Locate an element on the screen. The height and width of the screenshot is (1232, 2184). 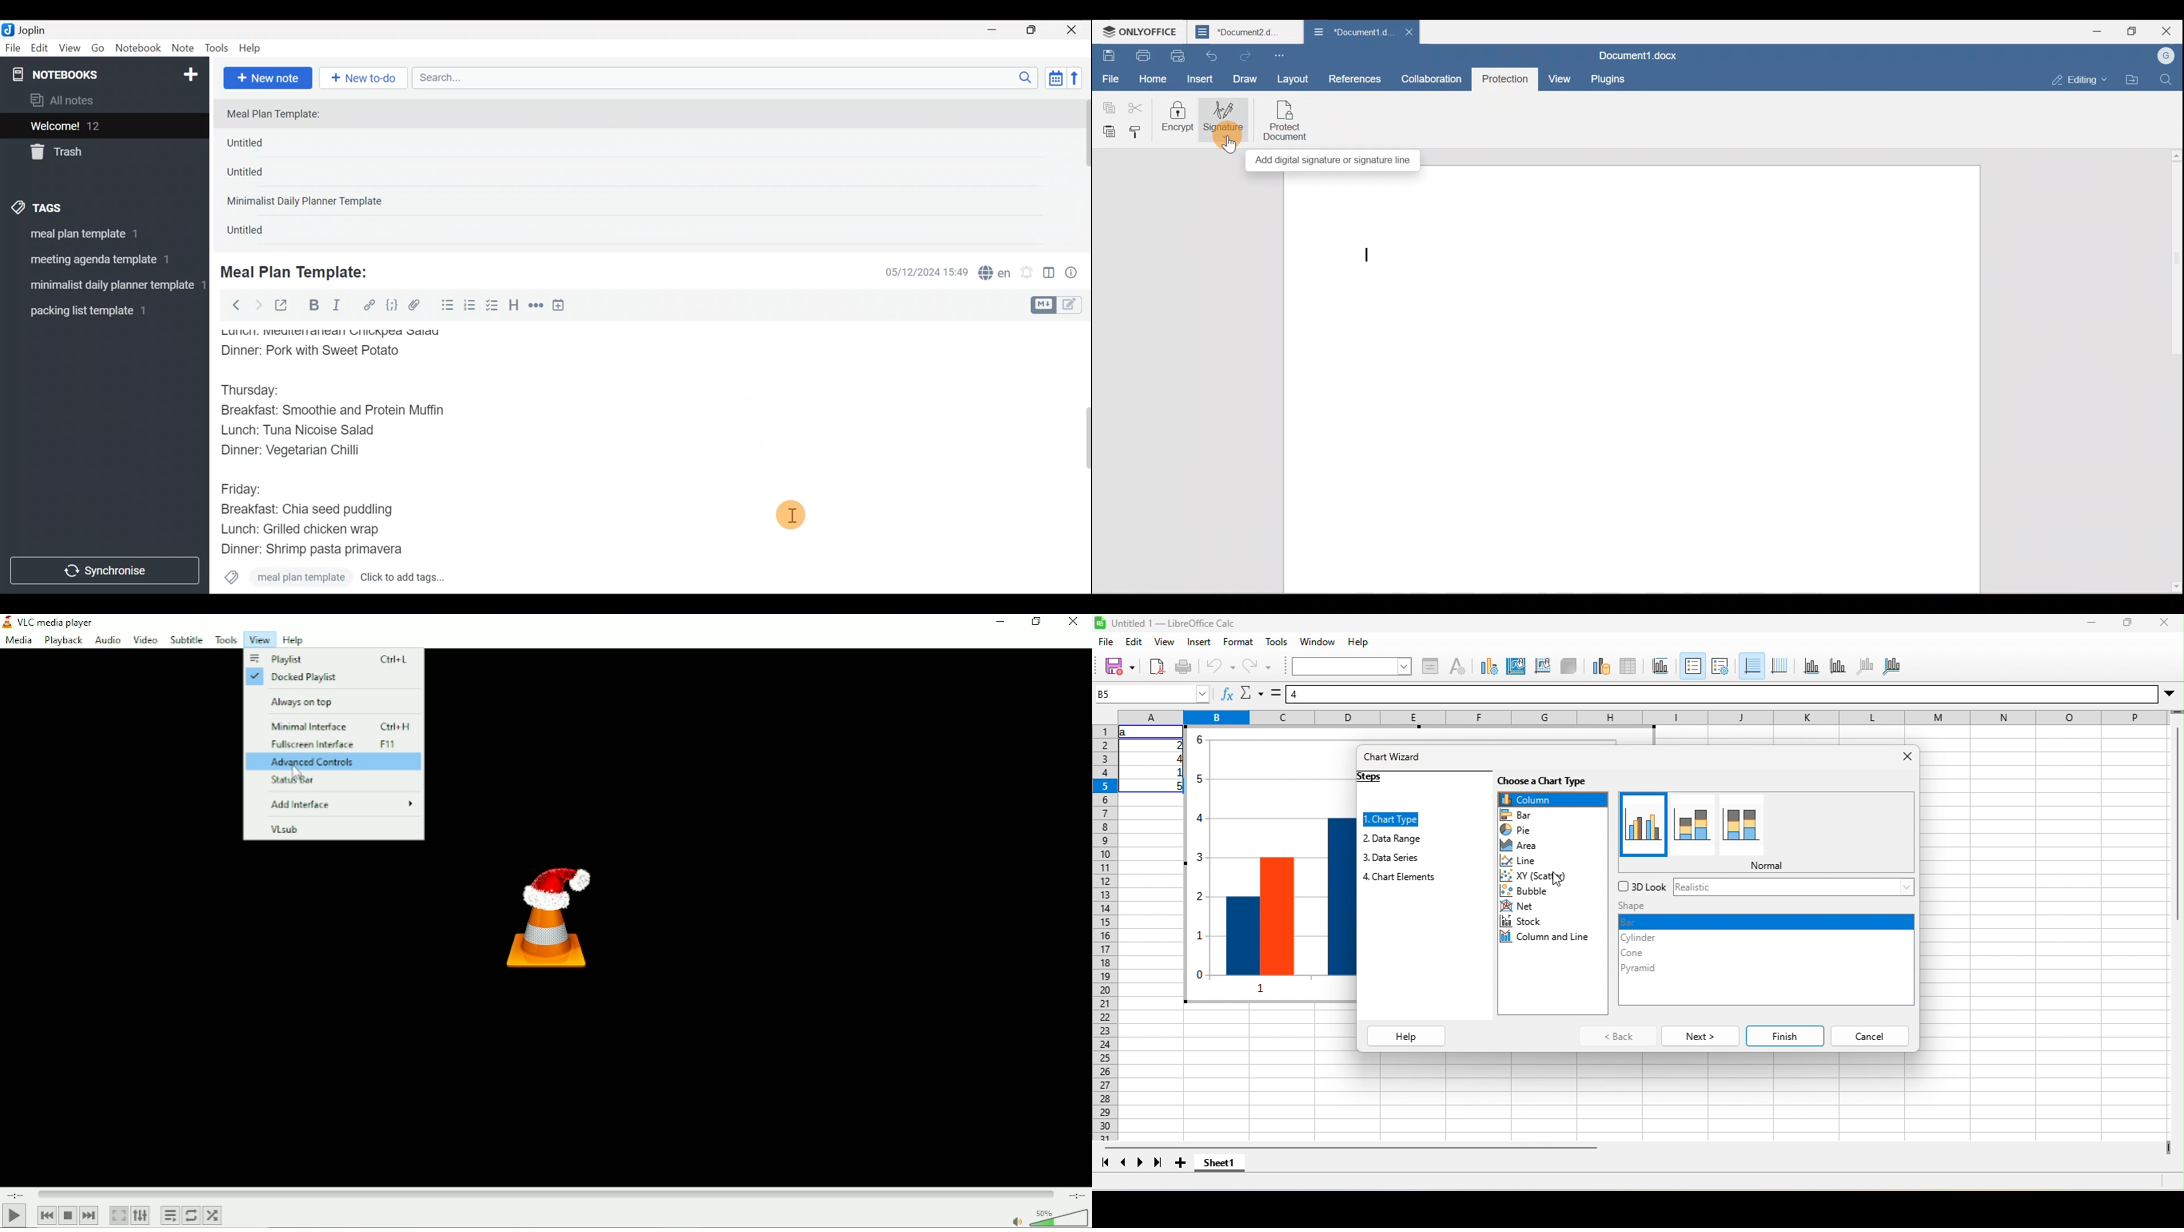
View is located at coordinates (70, 47).